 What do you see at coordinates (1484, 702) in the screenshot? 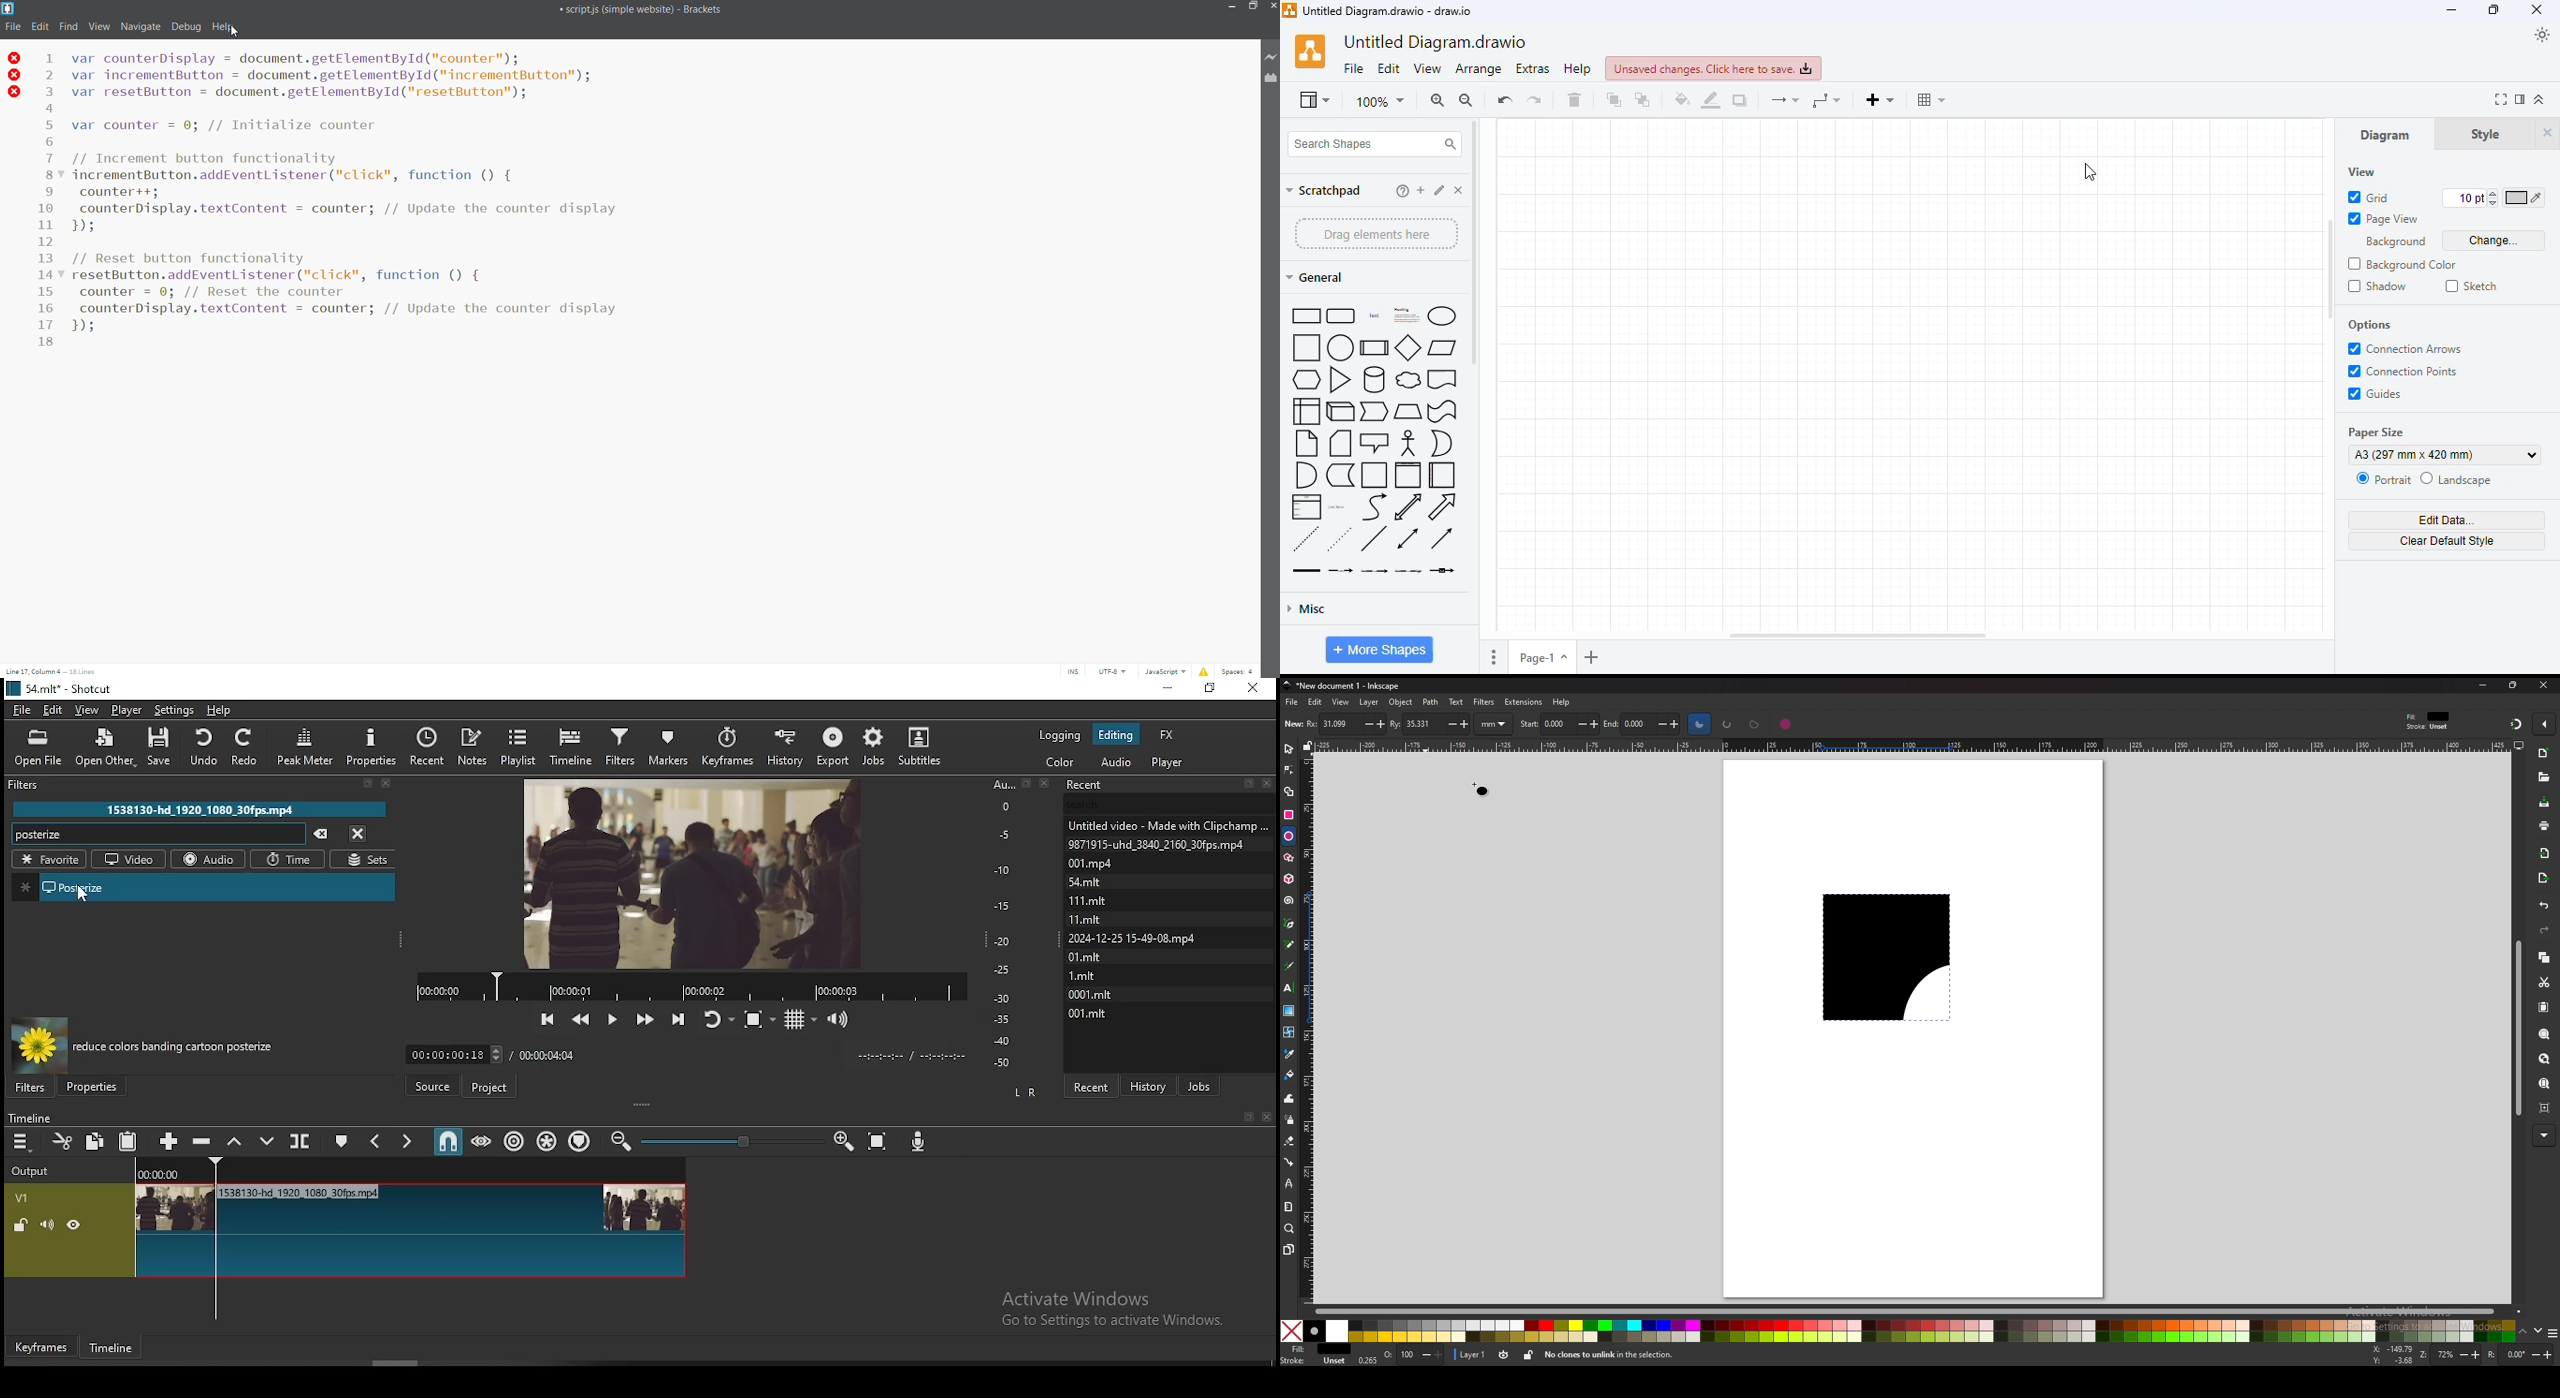
I see `filters` at bounding box center [1484, 702].